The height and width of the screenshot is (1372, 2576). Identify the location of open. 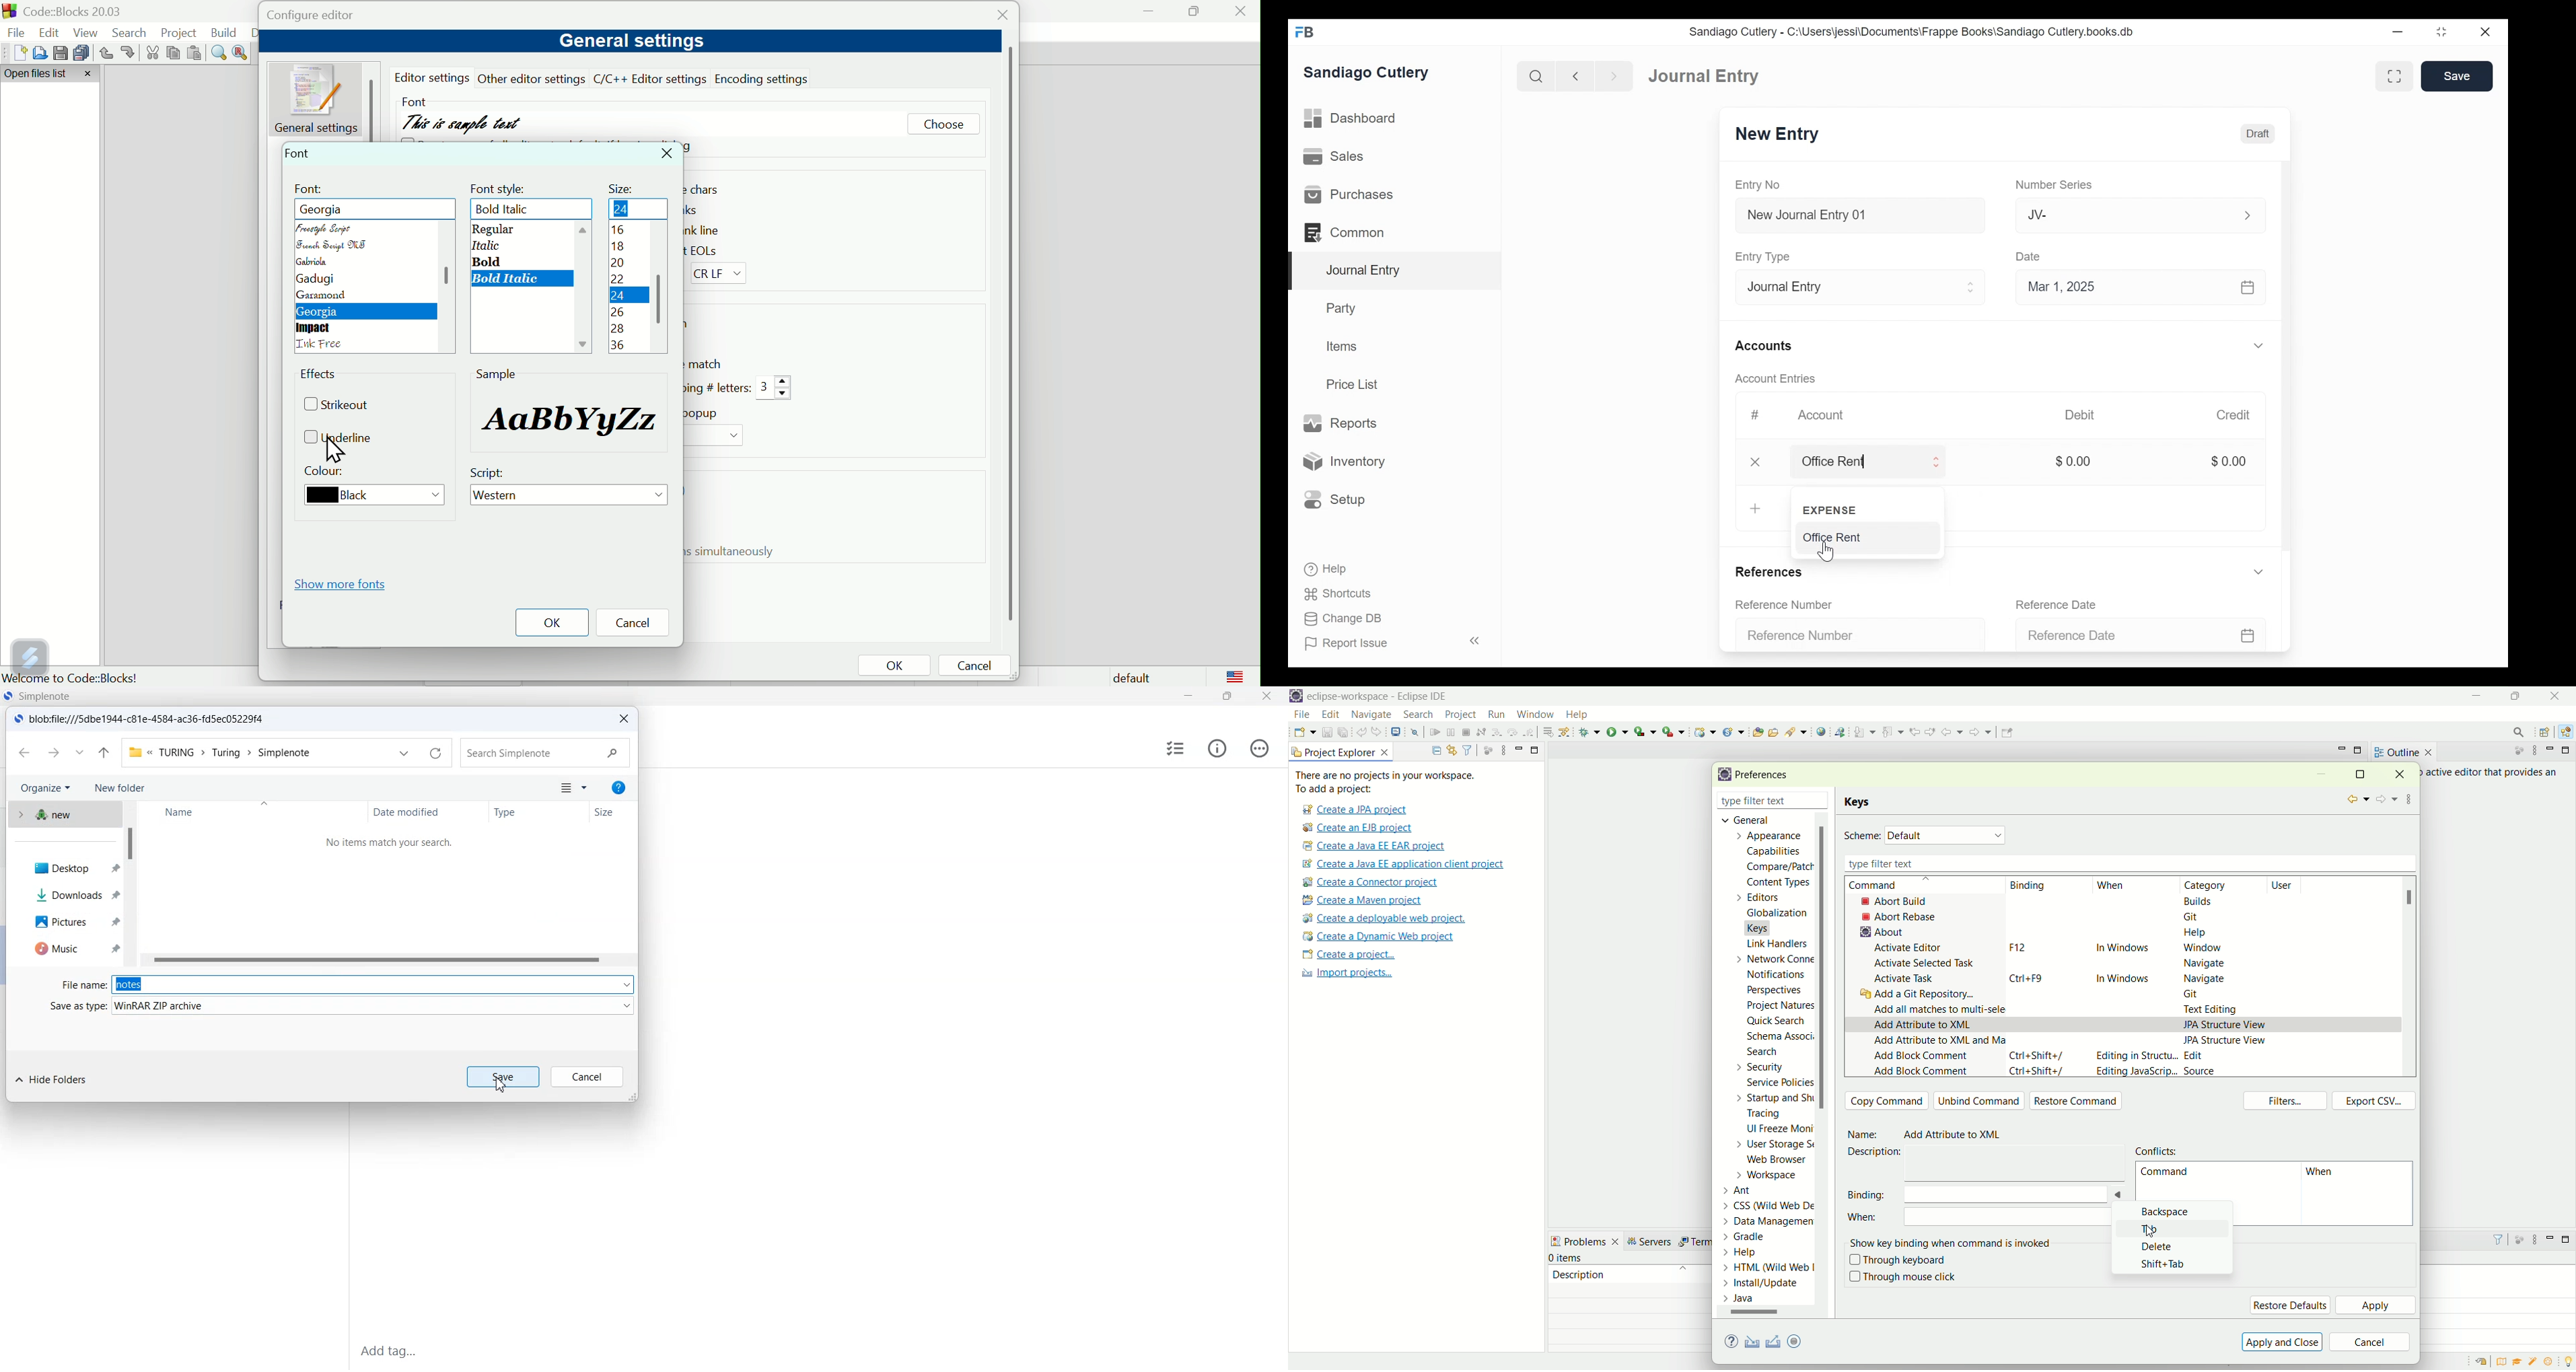
(1305, 734).